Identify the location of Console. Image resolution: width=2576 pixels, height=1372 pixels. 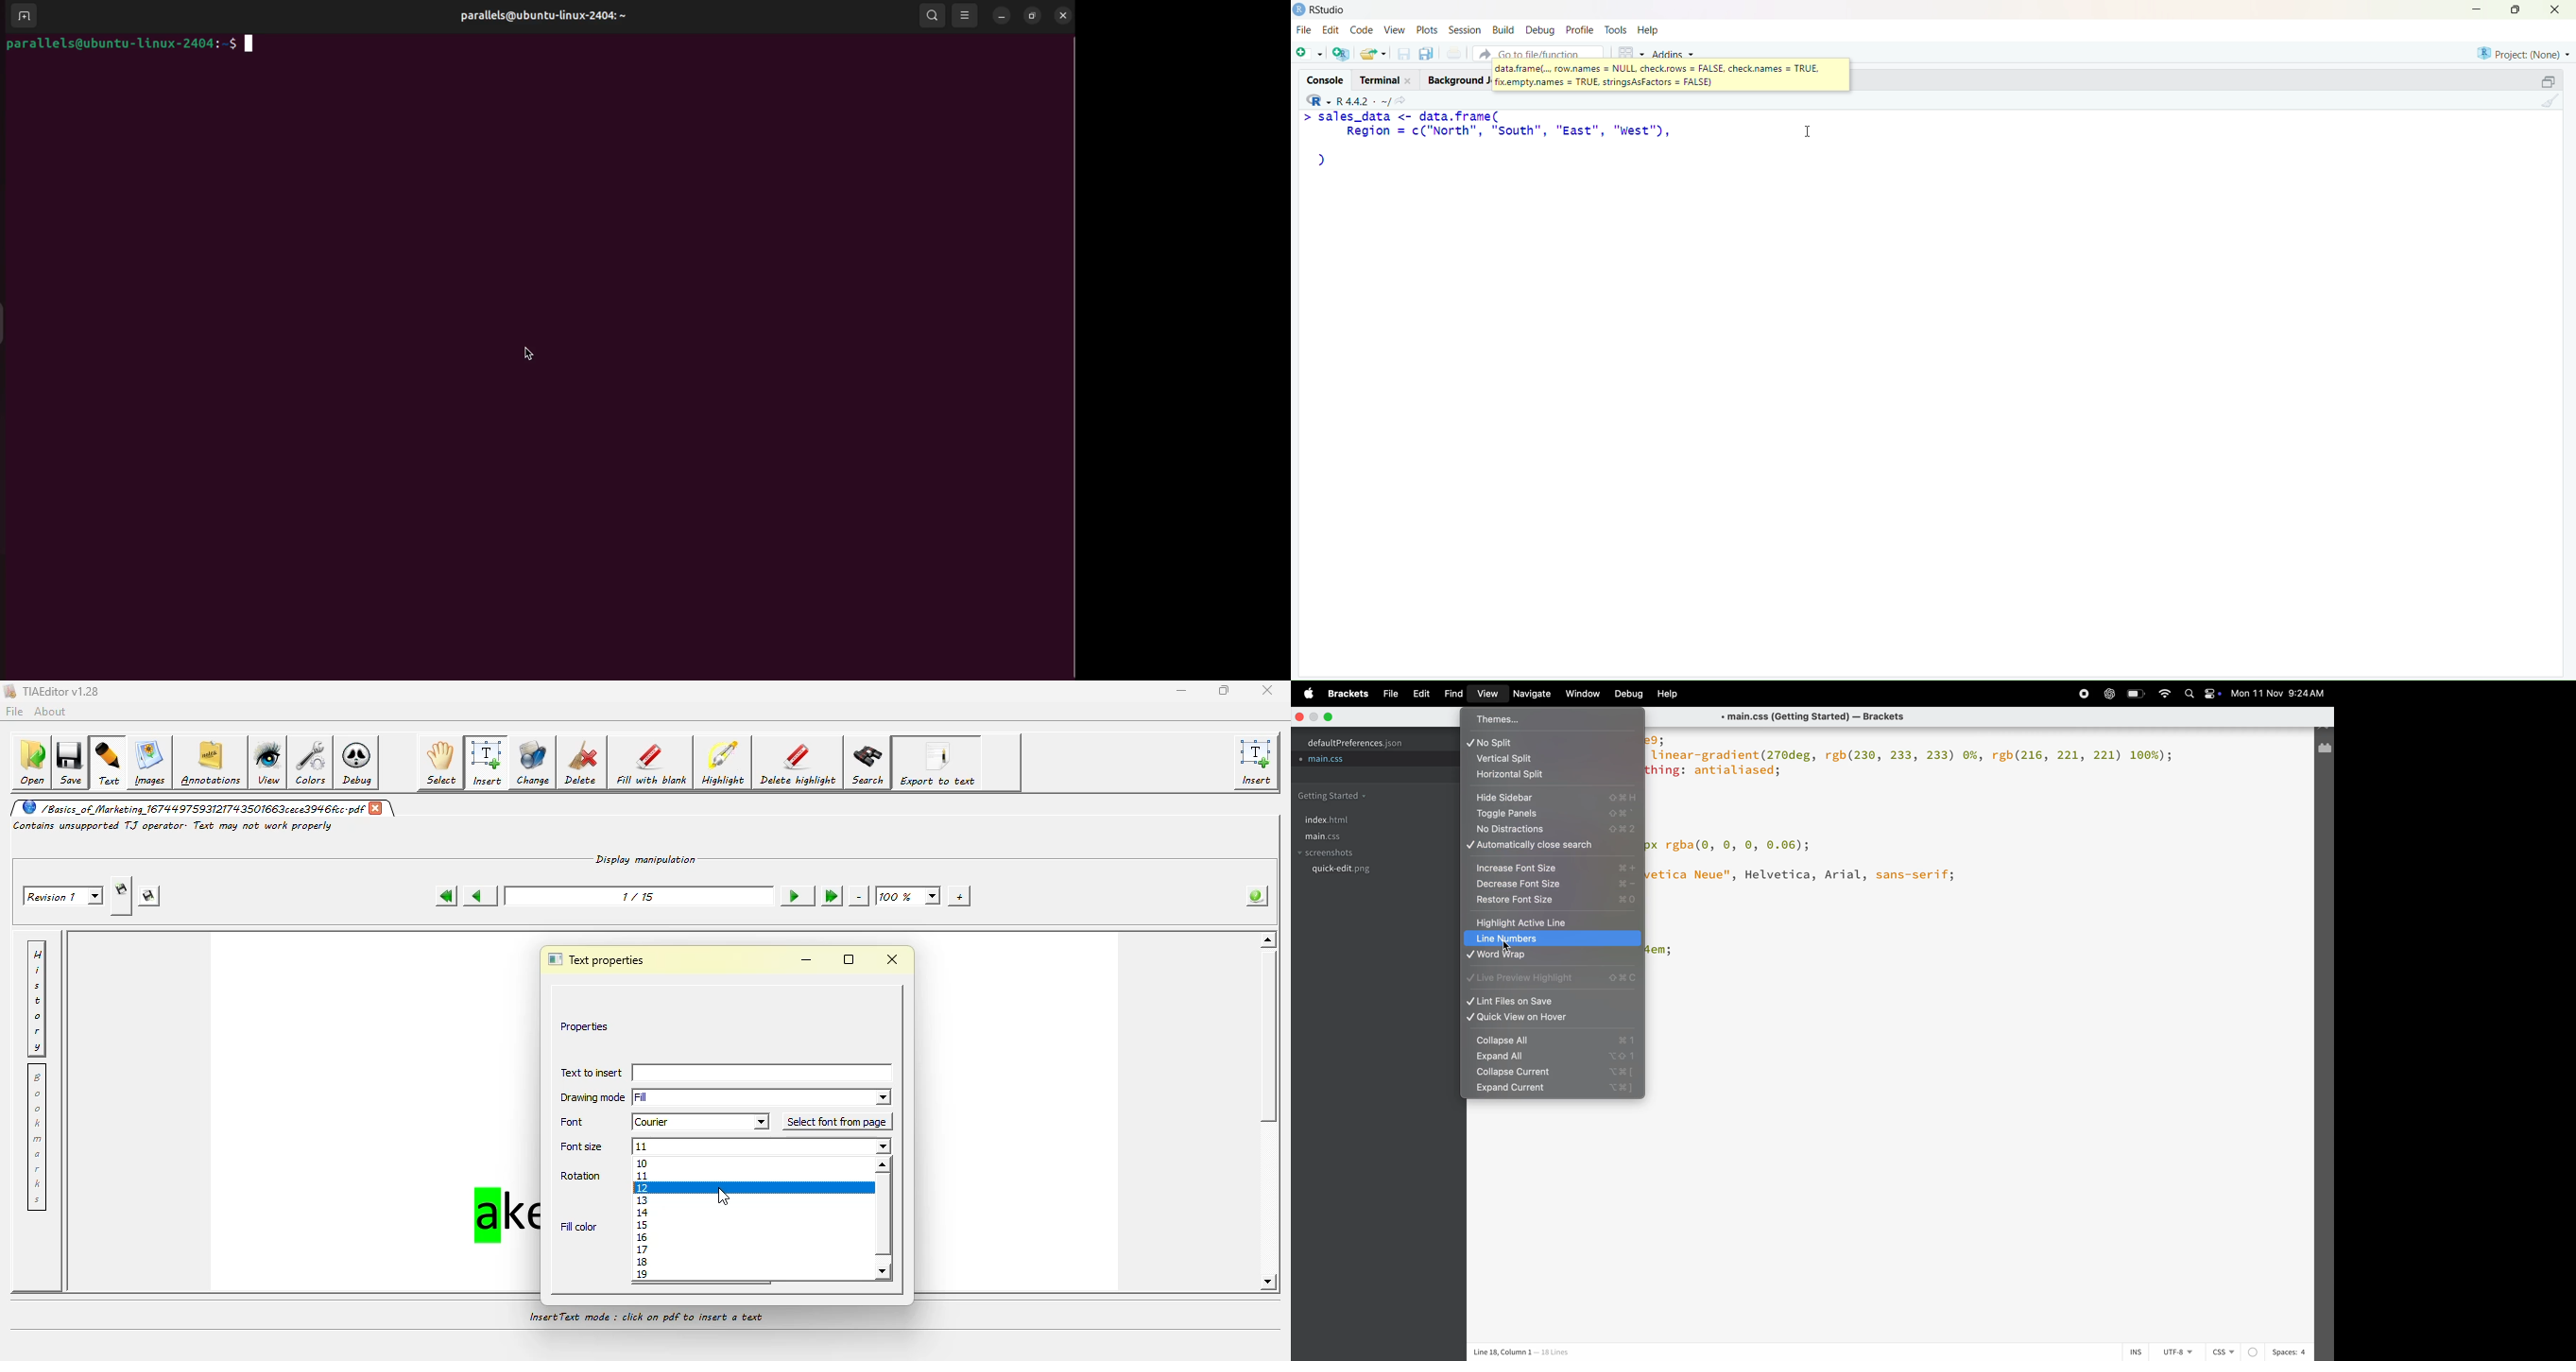
(1322, 77).